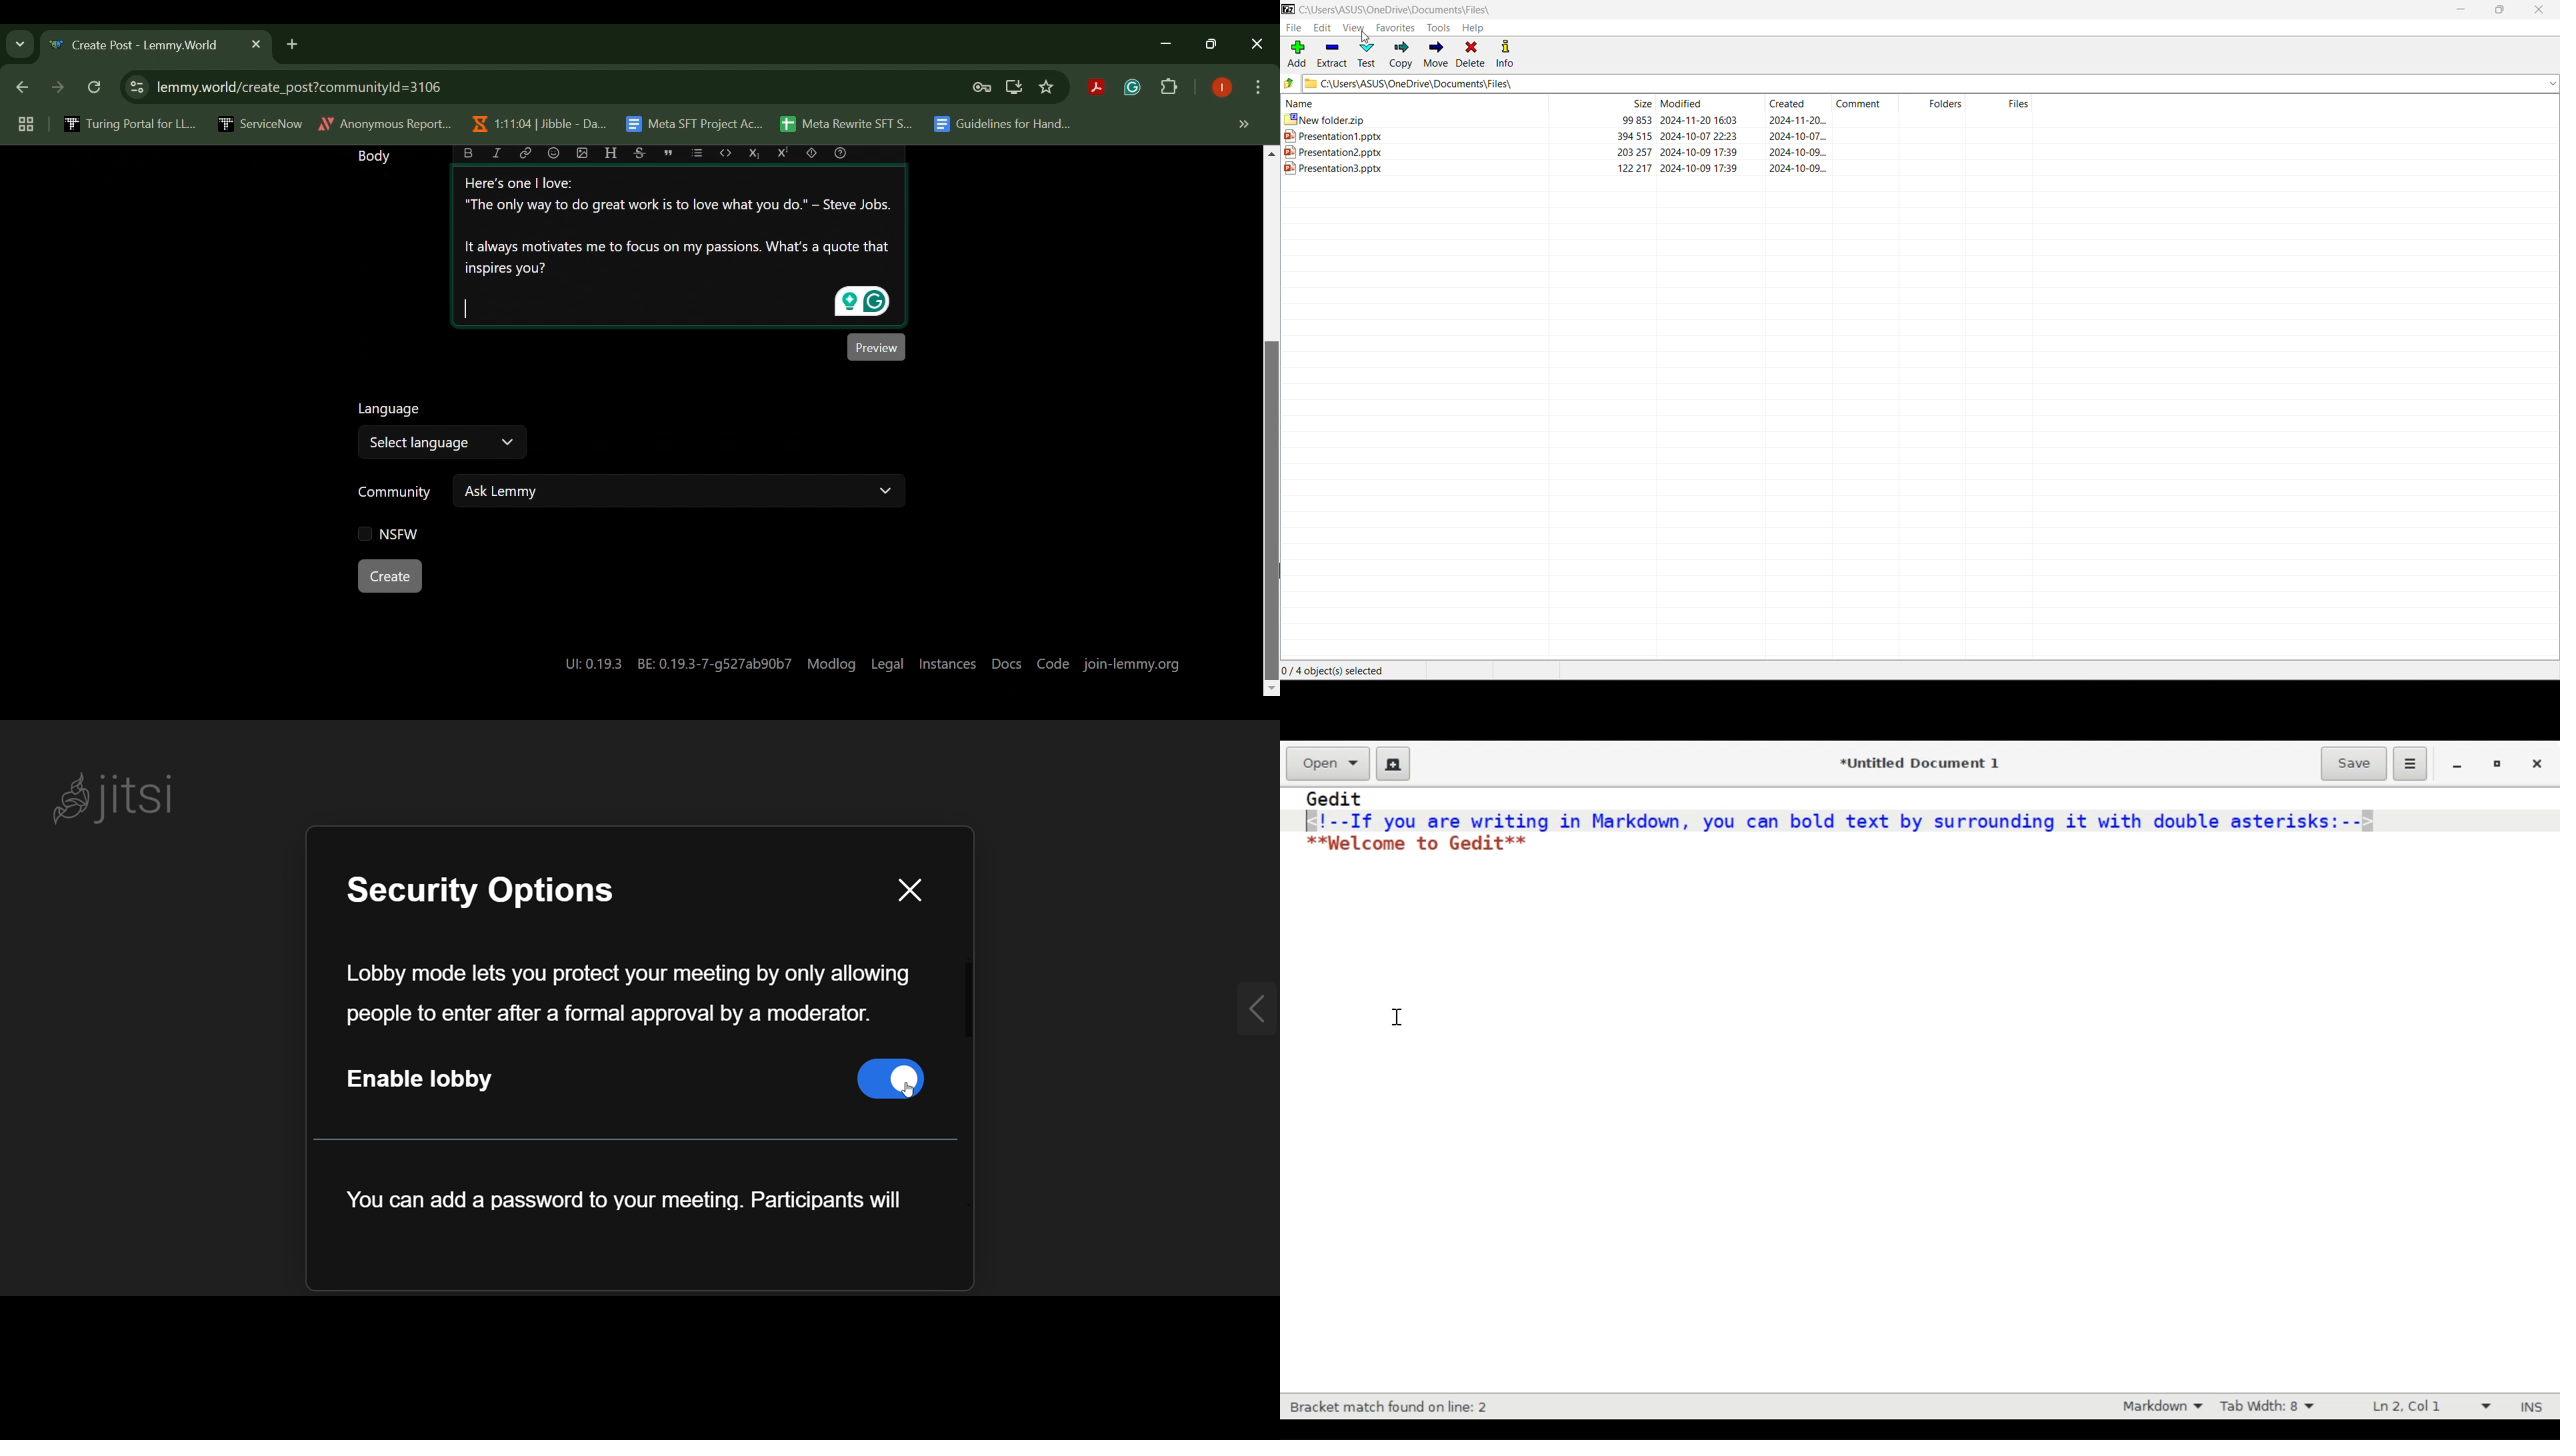 This screenshot has width=2576, height=1456. I want to click on Grammarly Extension, so click(1130, 88).